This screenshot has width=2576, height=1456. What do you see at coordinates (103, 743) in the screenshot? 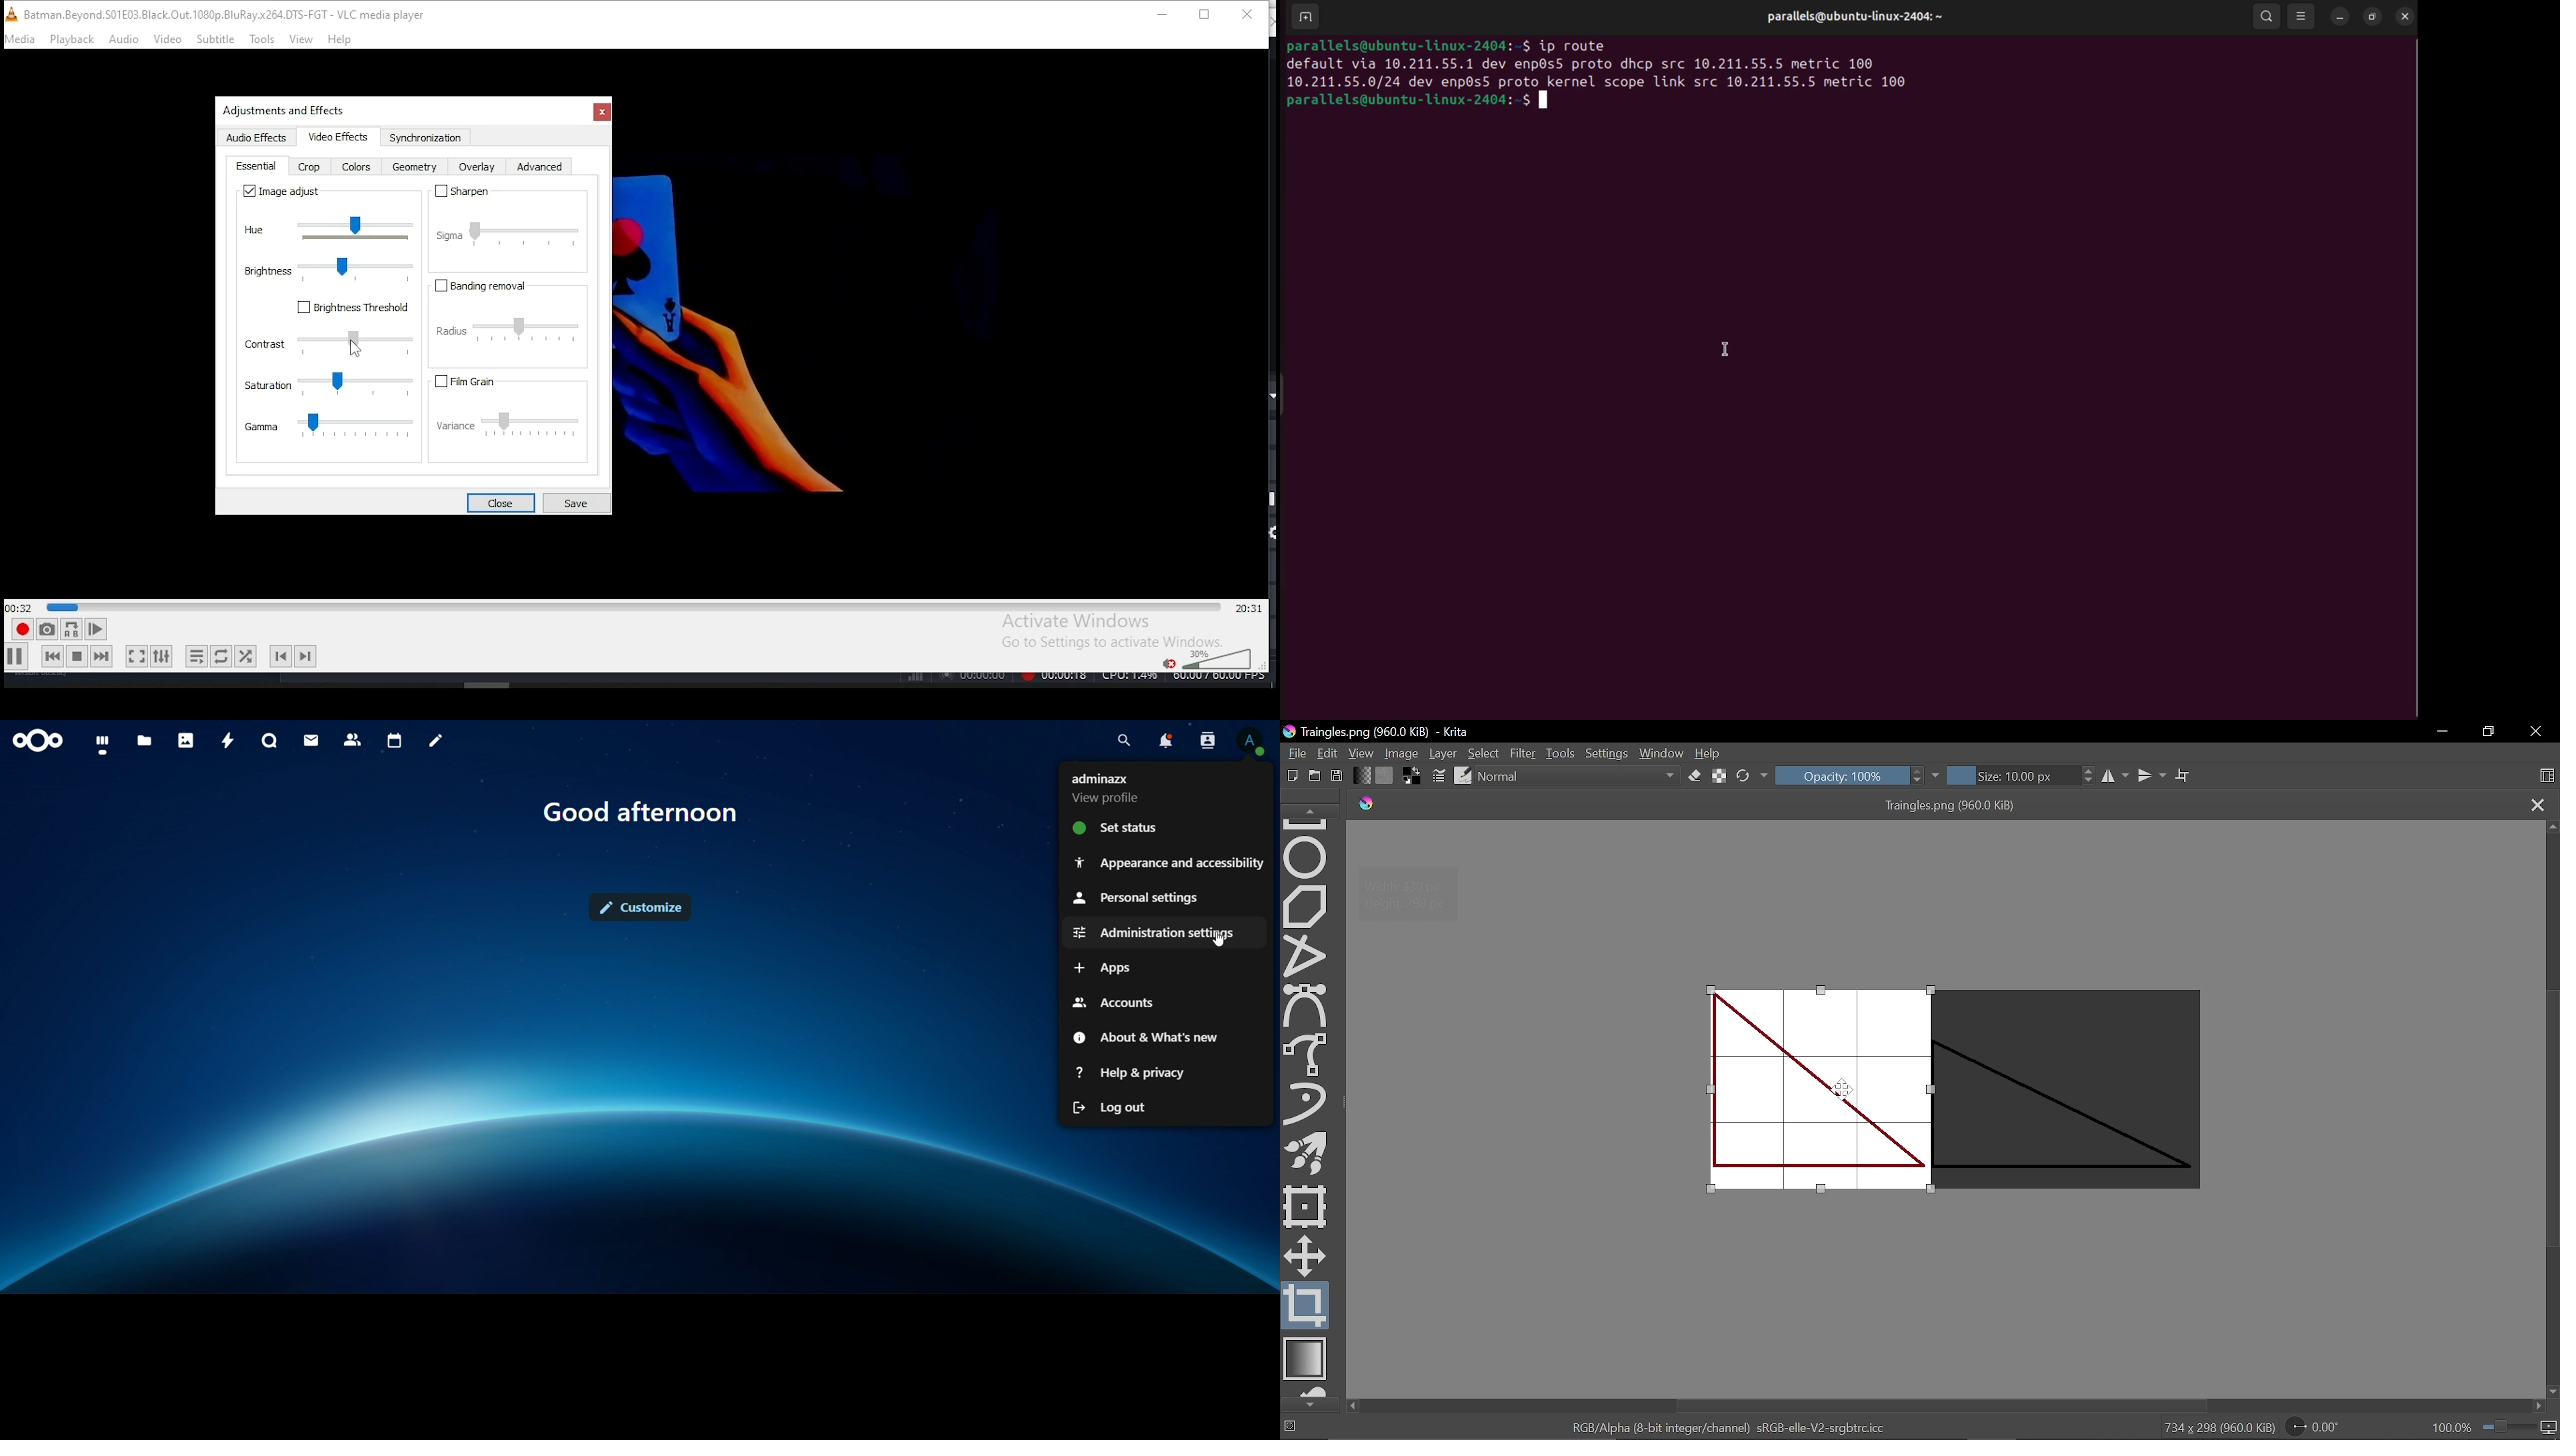
I see `dashboard` at bounding box center [103, 743].